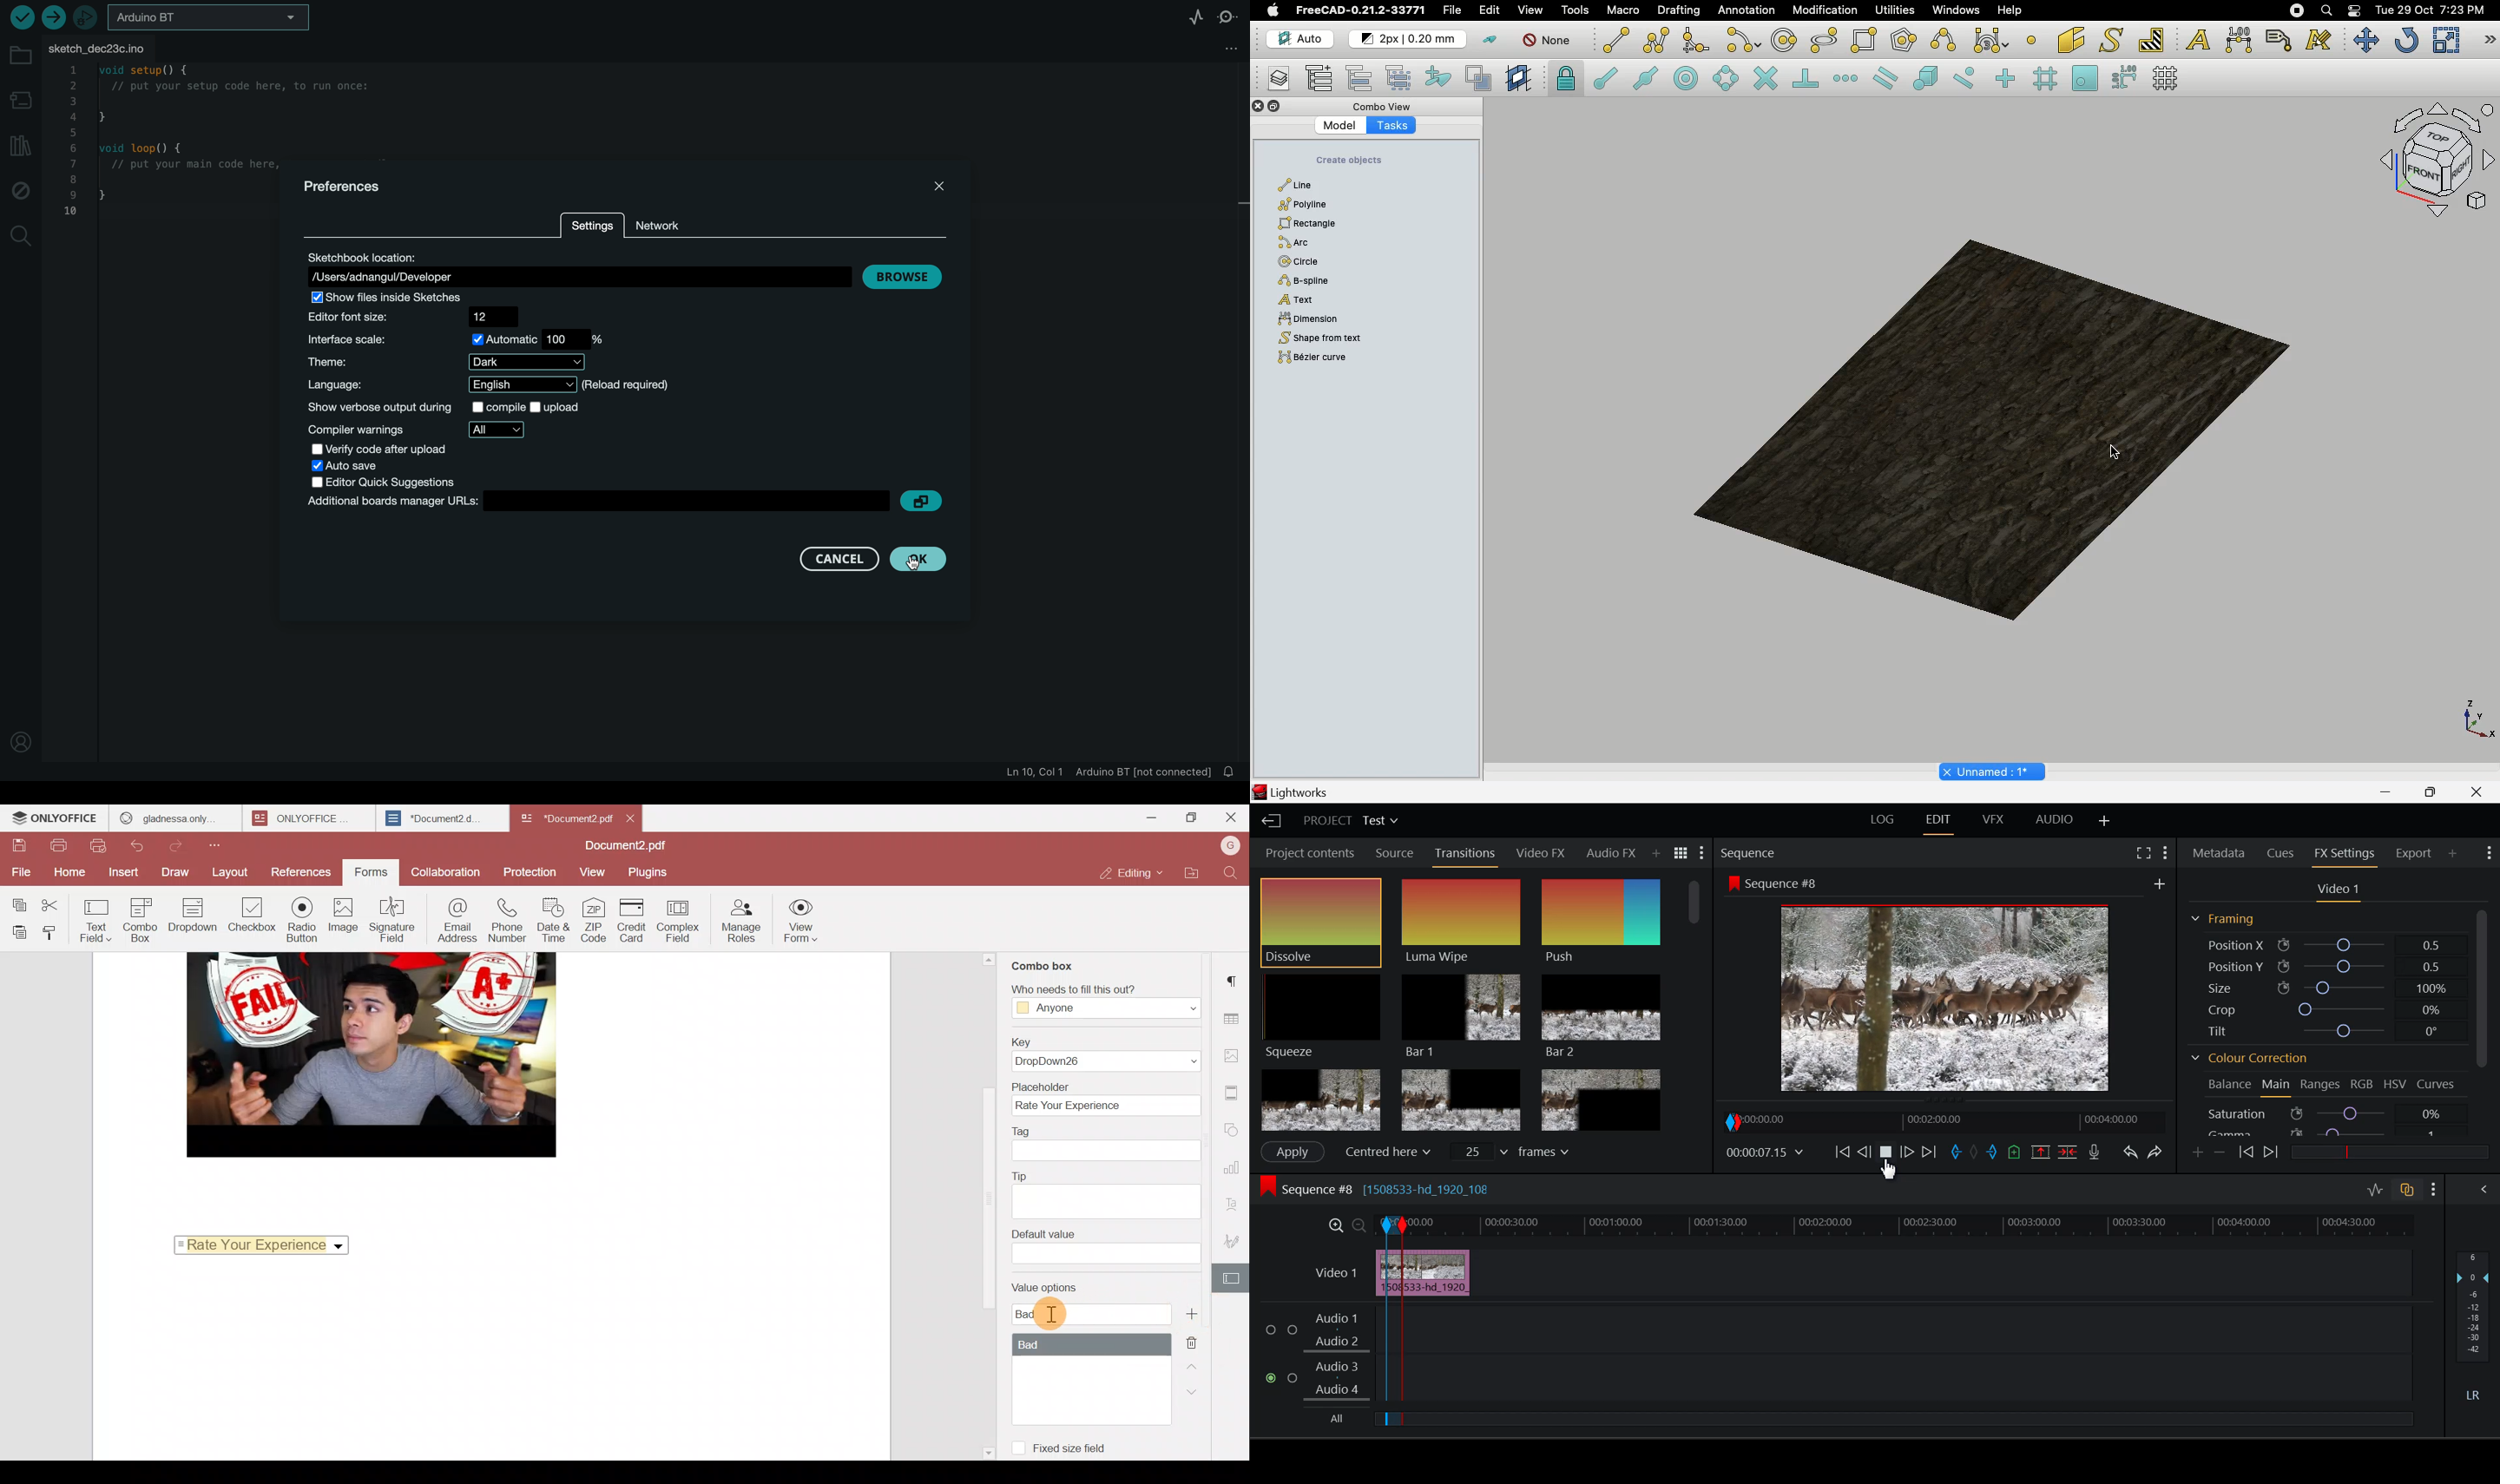 The image size is (2520, 1484). What do you see at coordinates (1995, 821) in the screenshot?
I see `VFX Layout` at bounding box center [1995, 821].